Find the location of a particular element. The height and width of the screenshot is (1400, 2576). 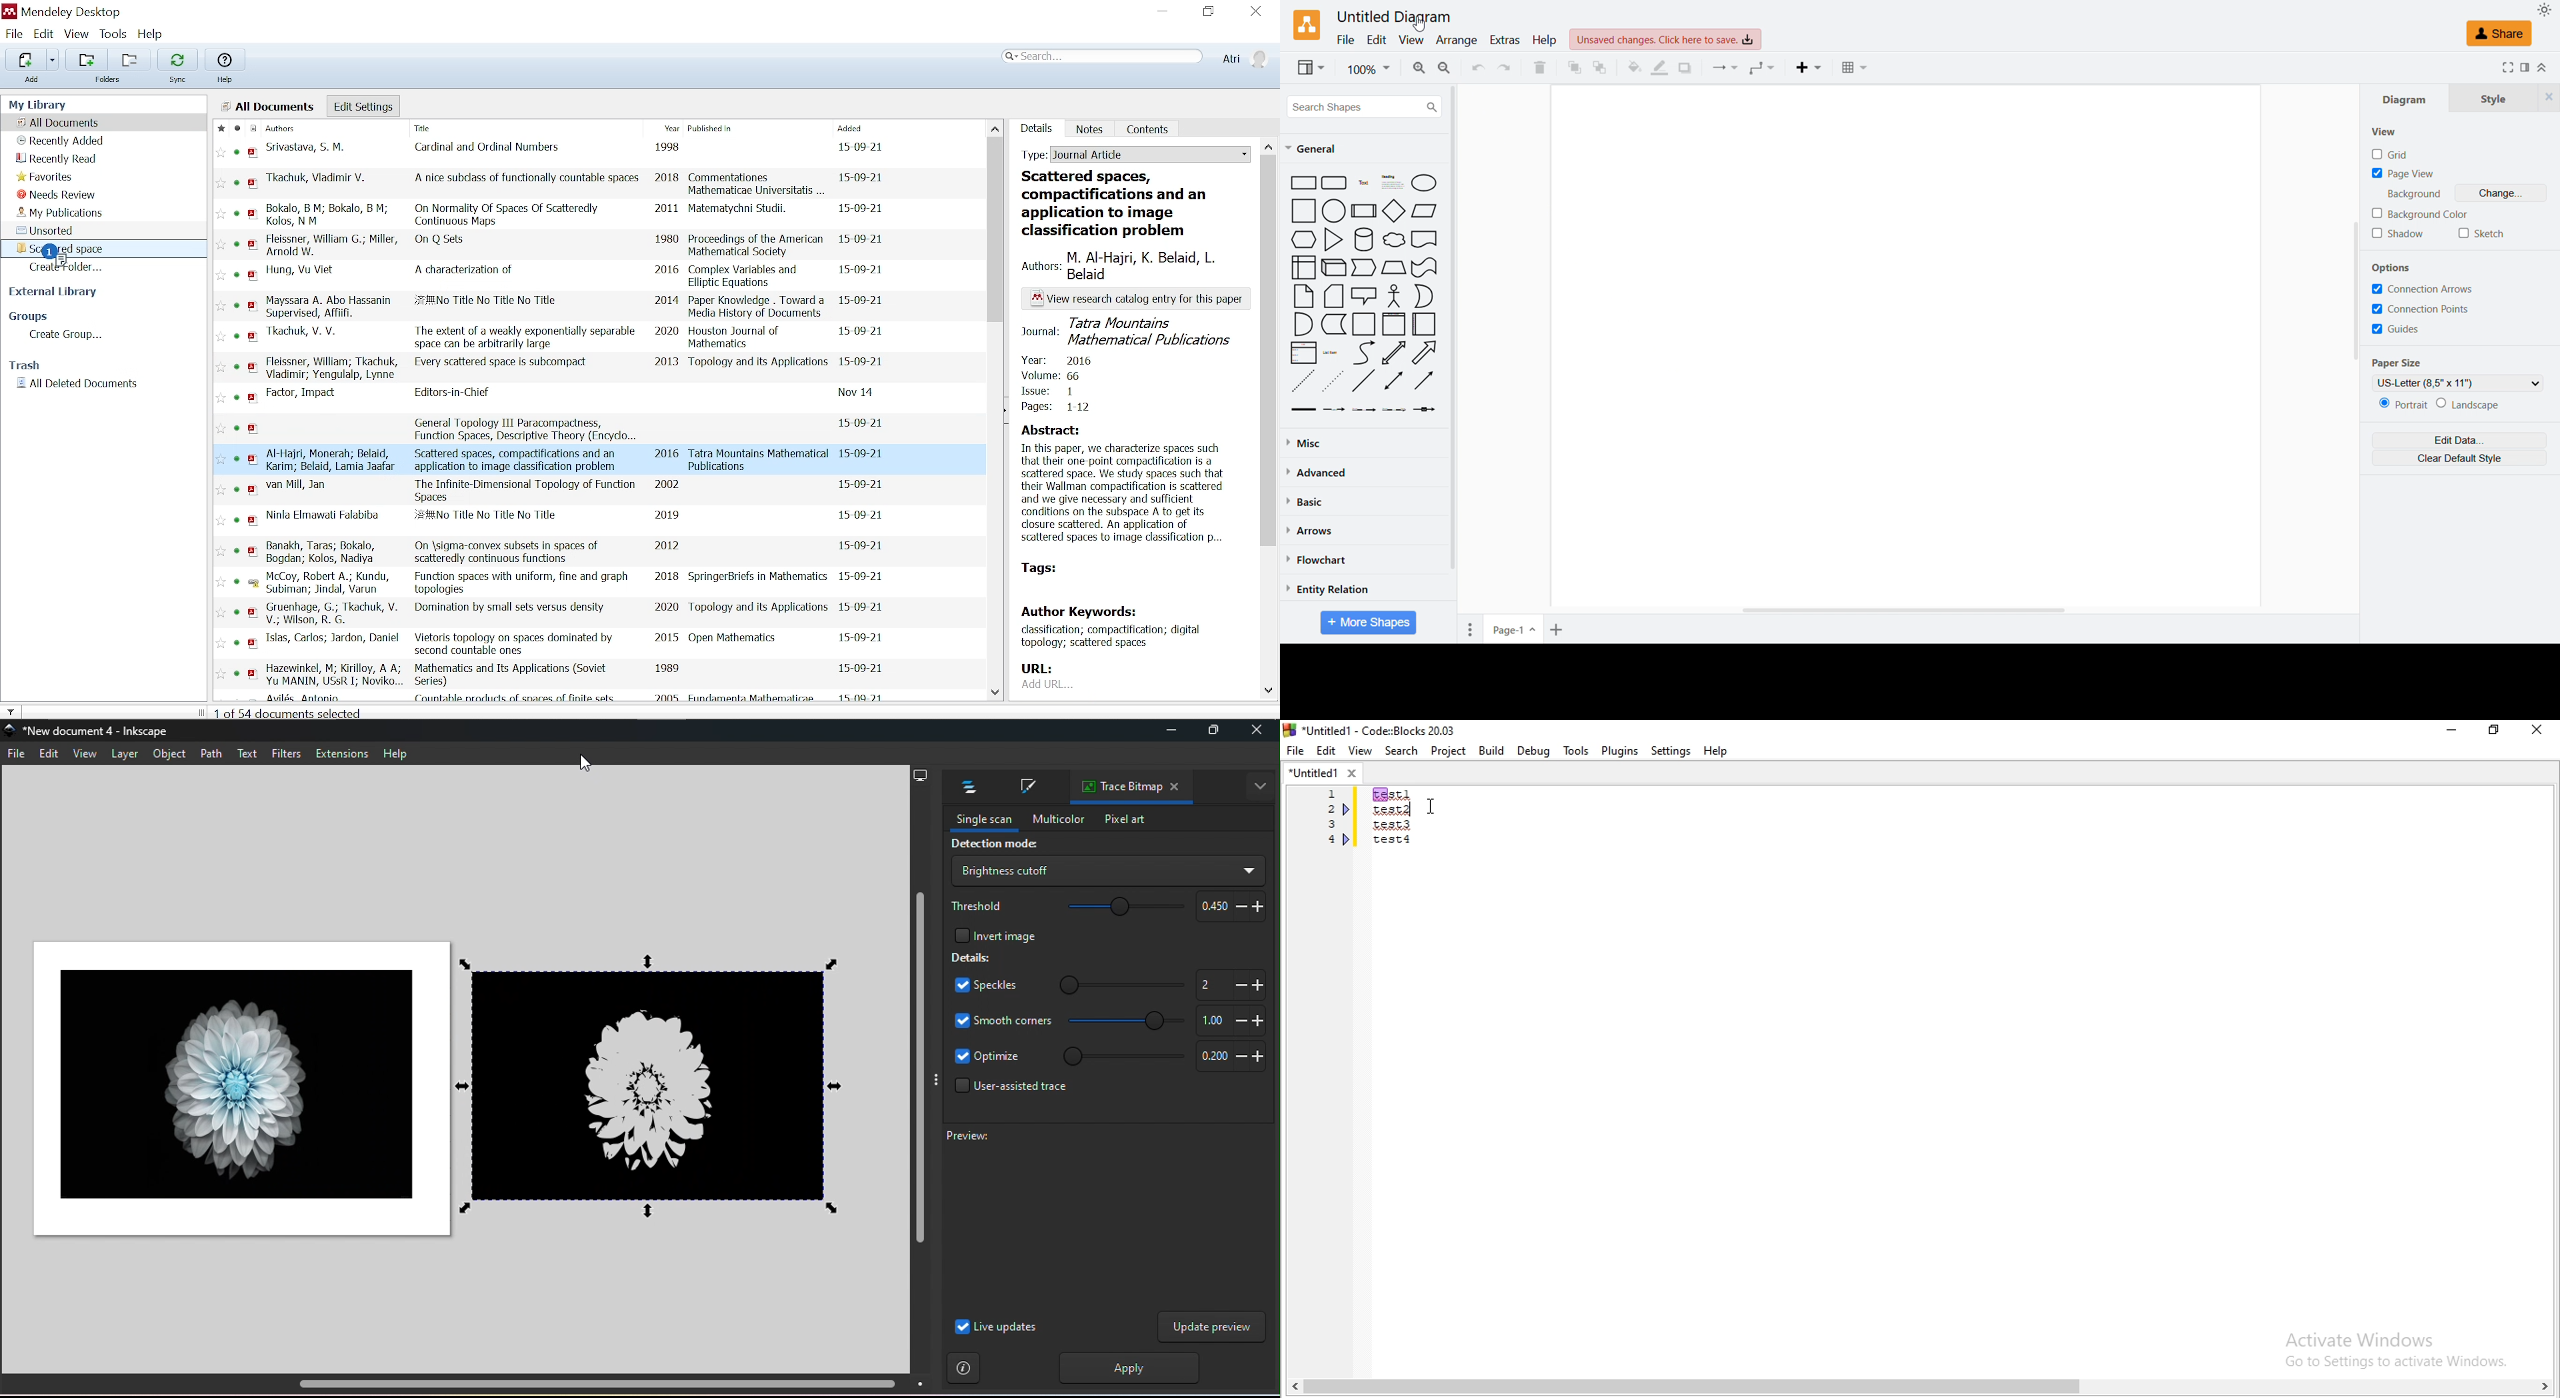

favorites is located at coordinates (220, 414).